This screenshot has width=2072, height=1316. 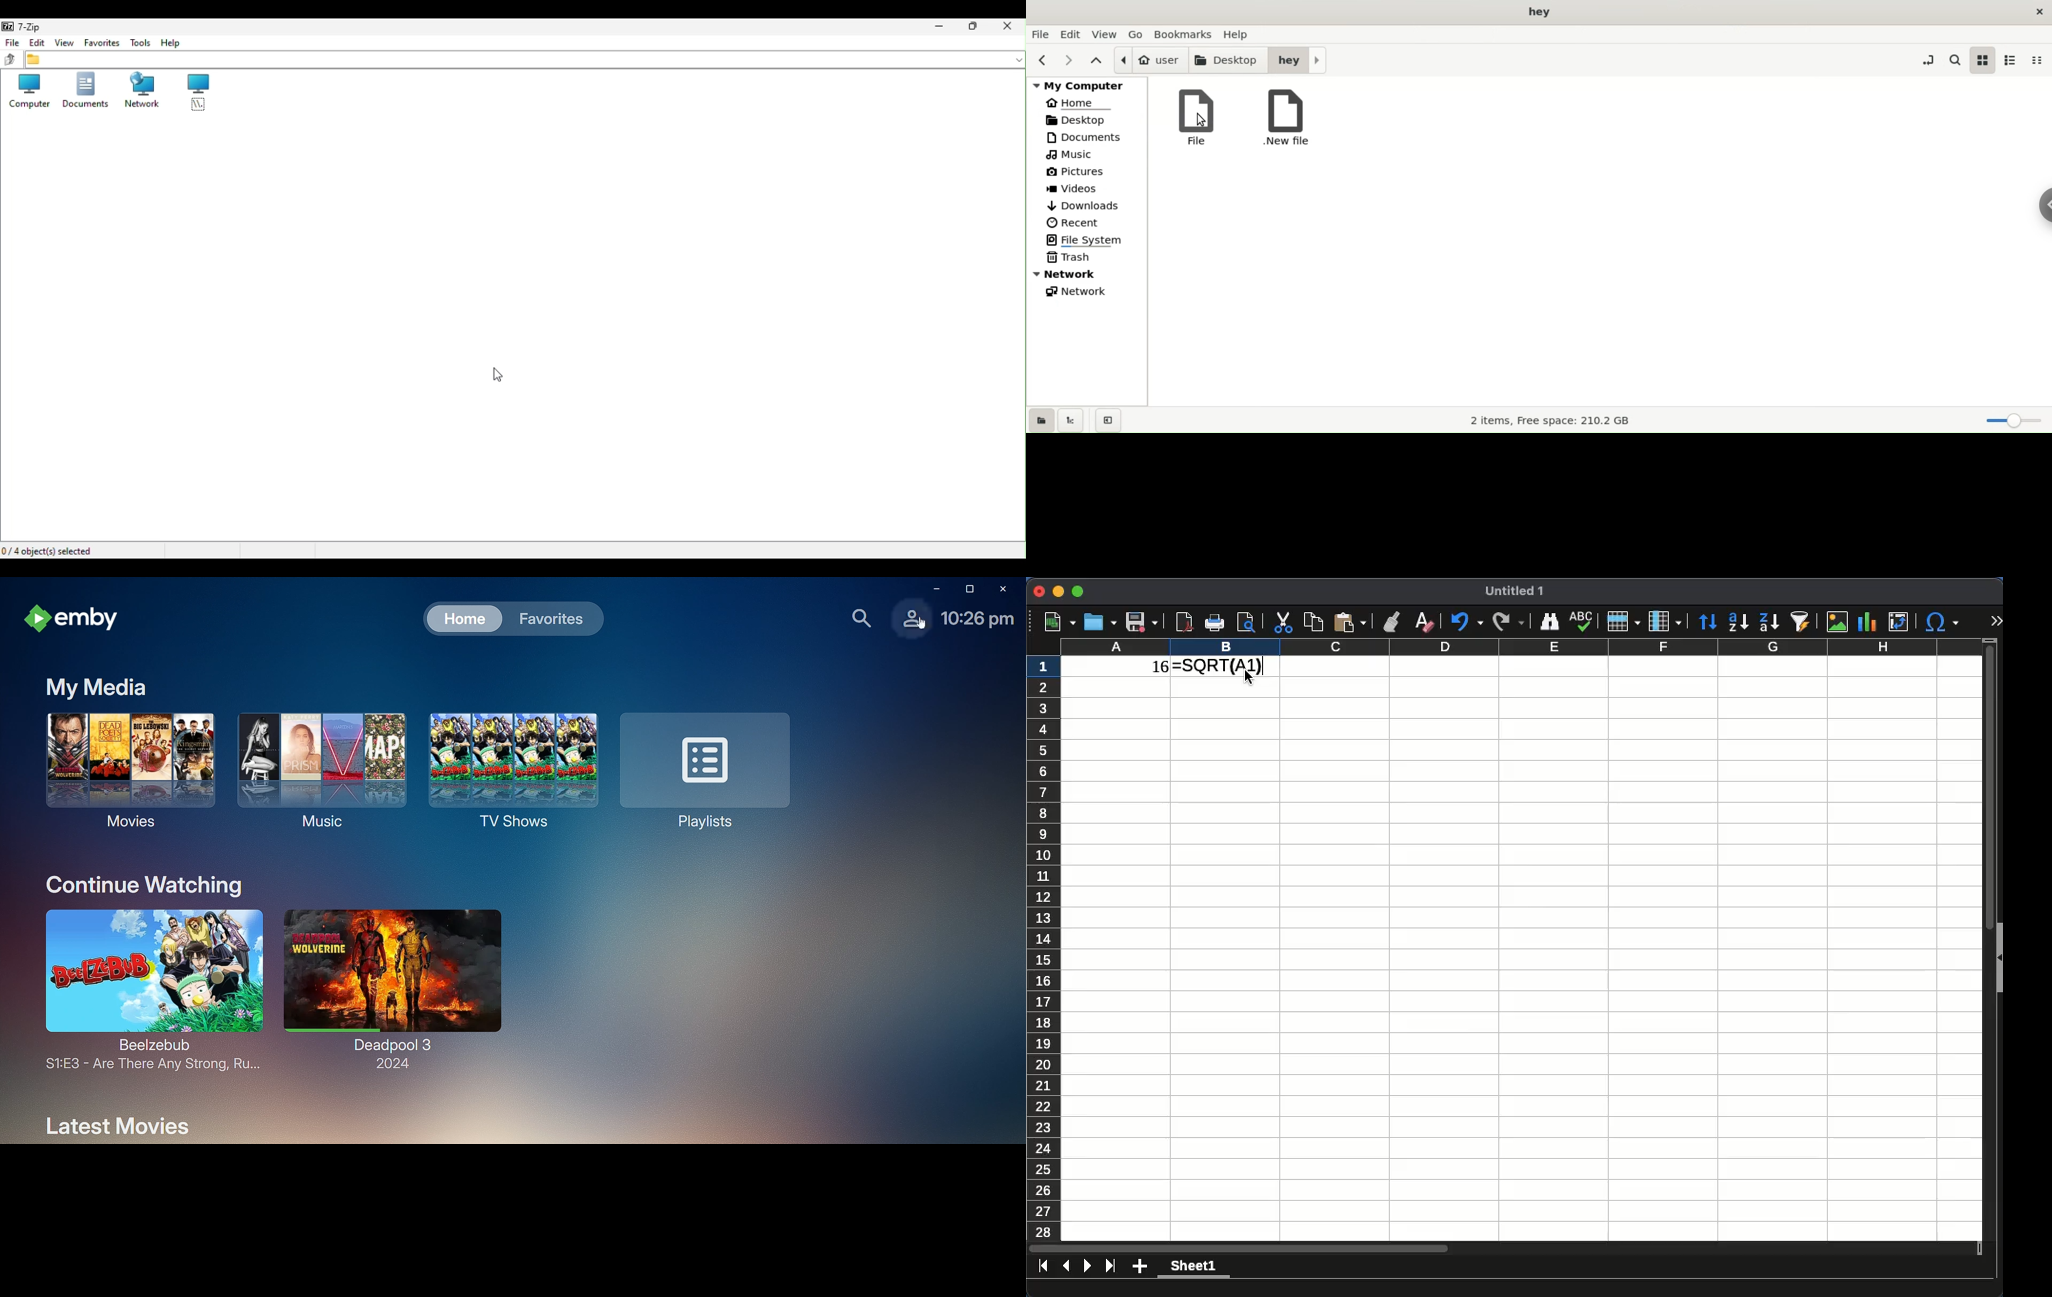 I want to click on next sheet, so click(x=1086, y=1266).